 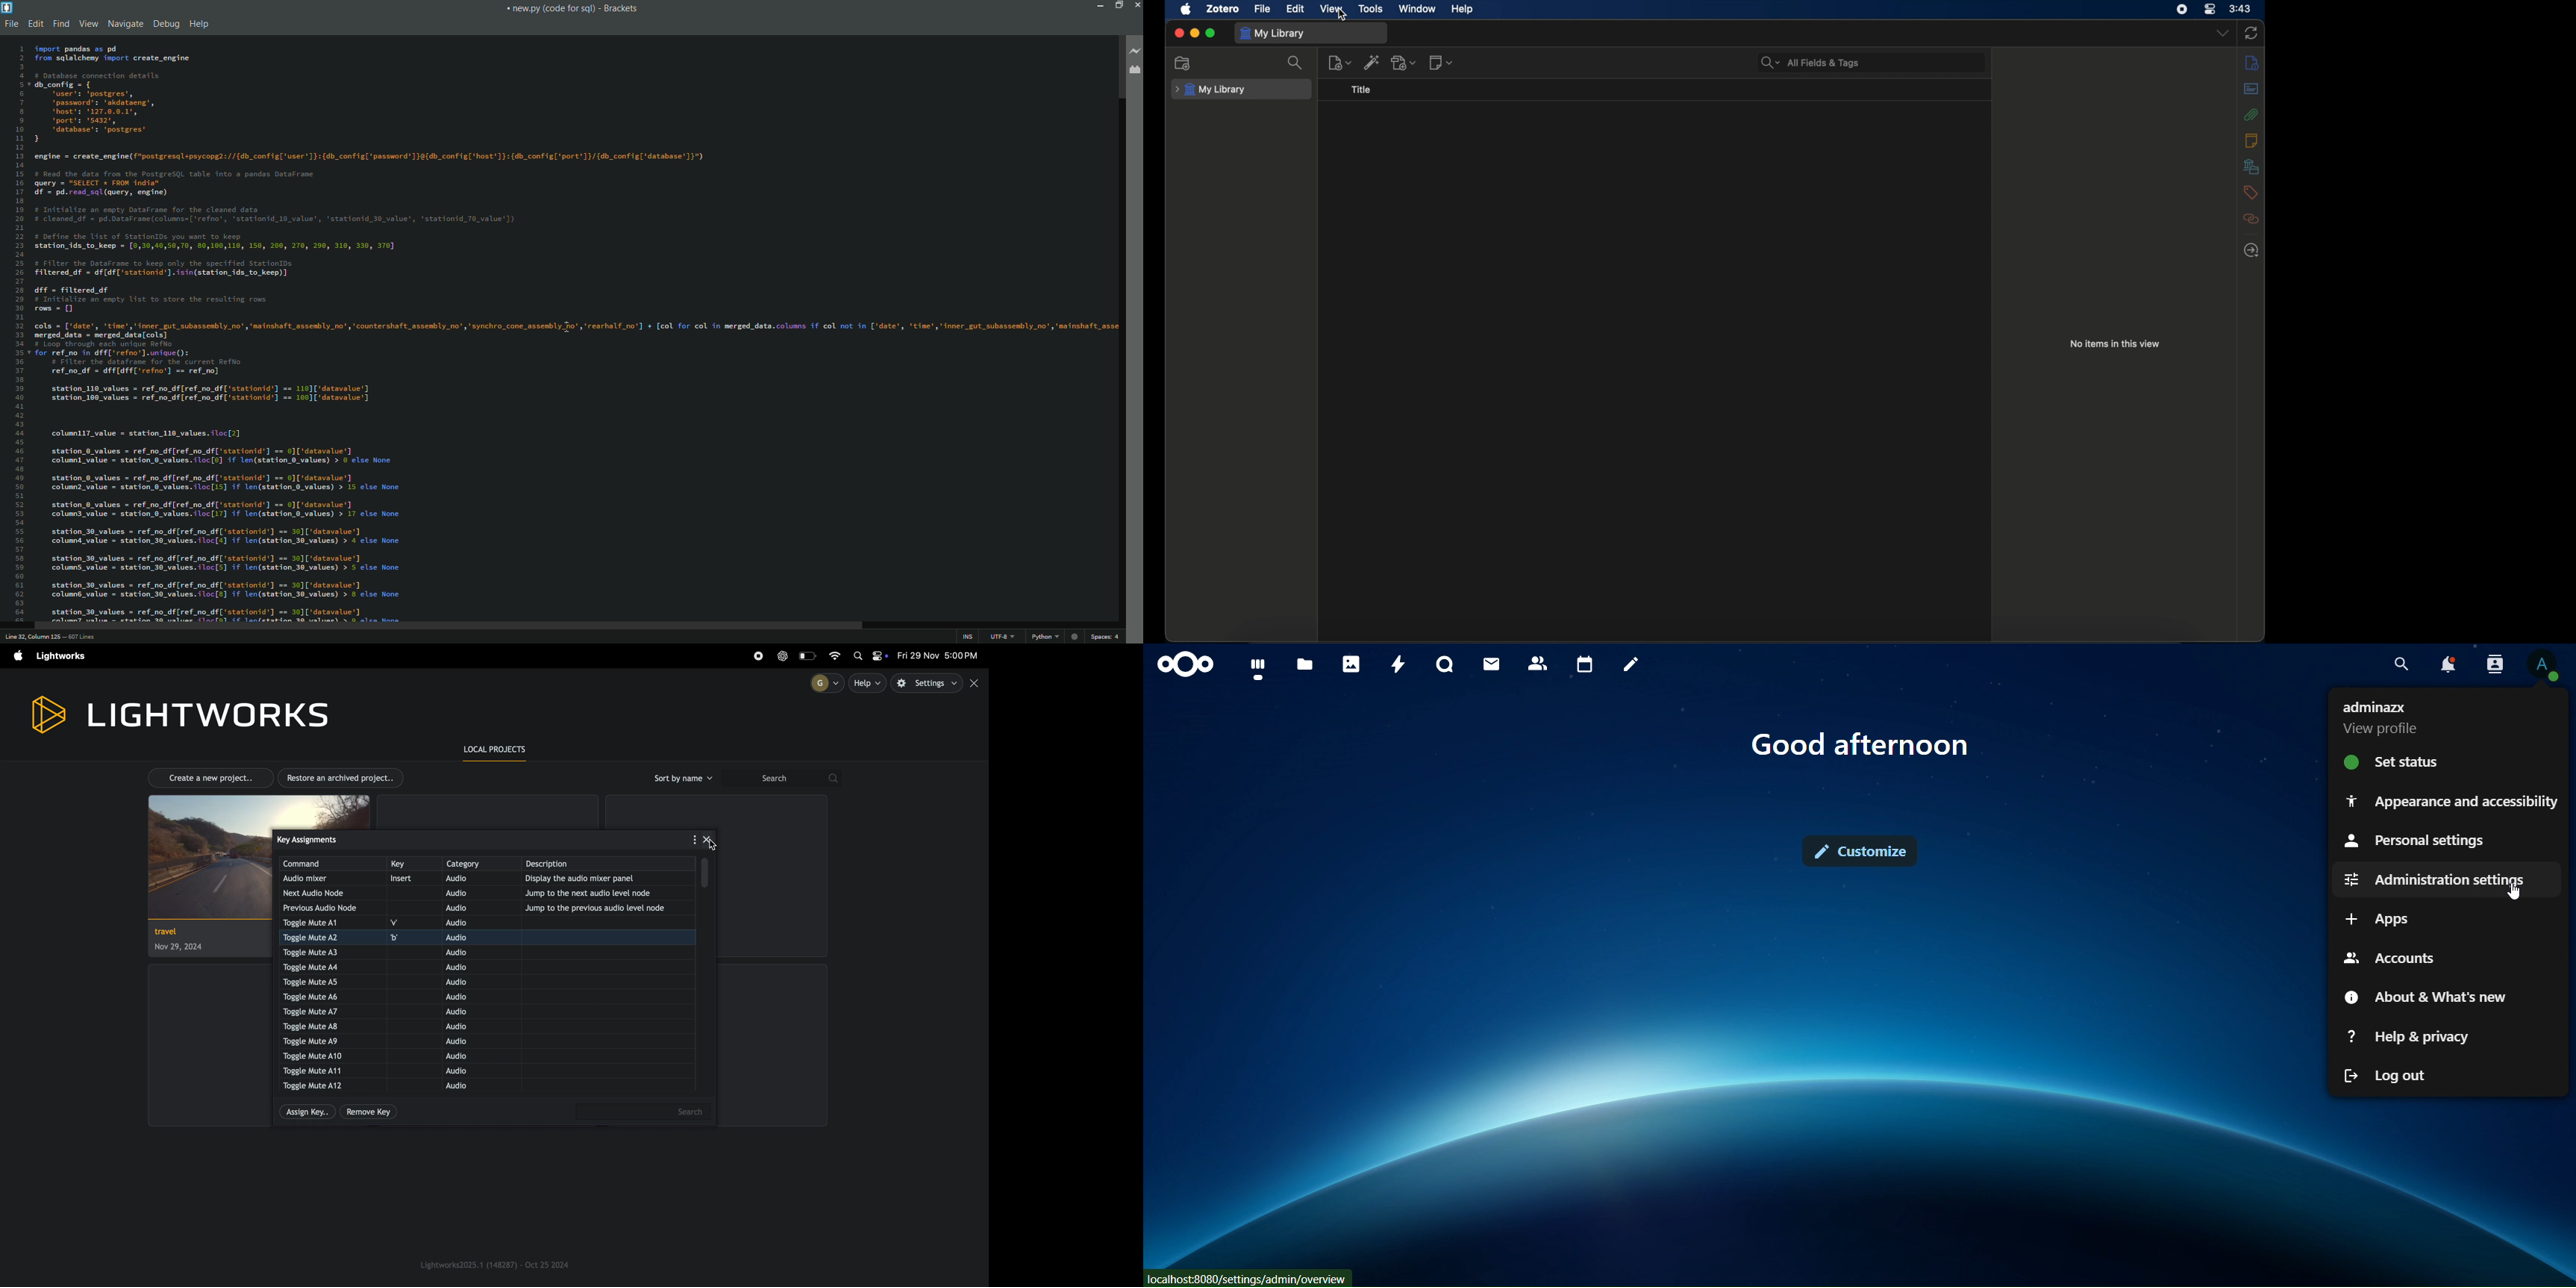 What do you see at coordinates (37, 24) in the screenshot?
I see `edit menu` at bounding box center [37, 24].